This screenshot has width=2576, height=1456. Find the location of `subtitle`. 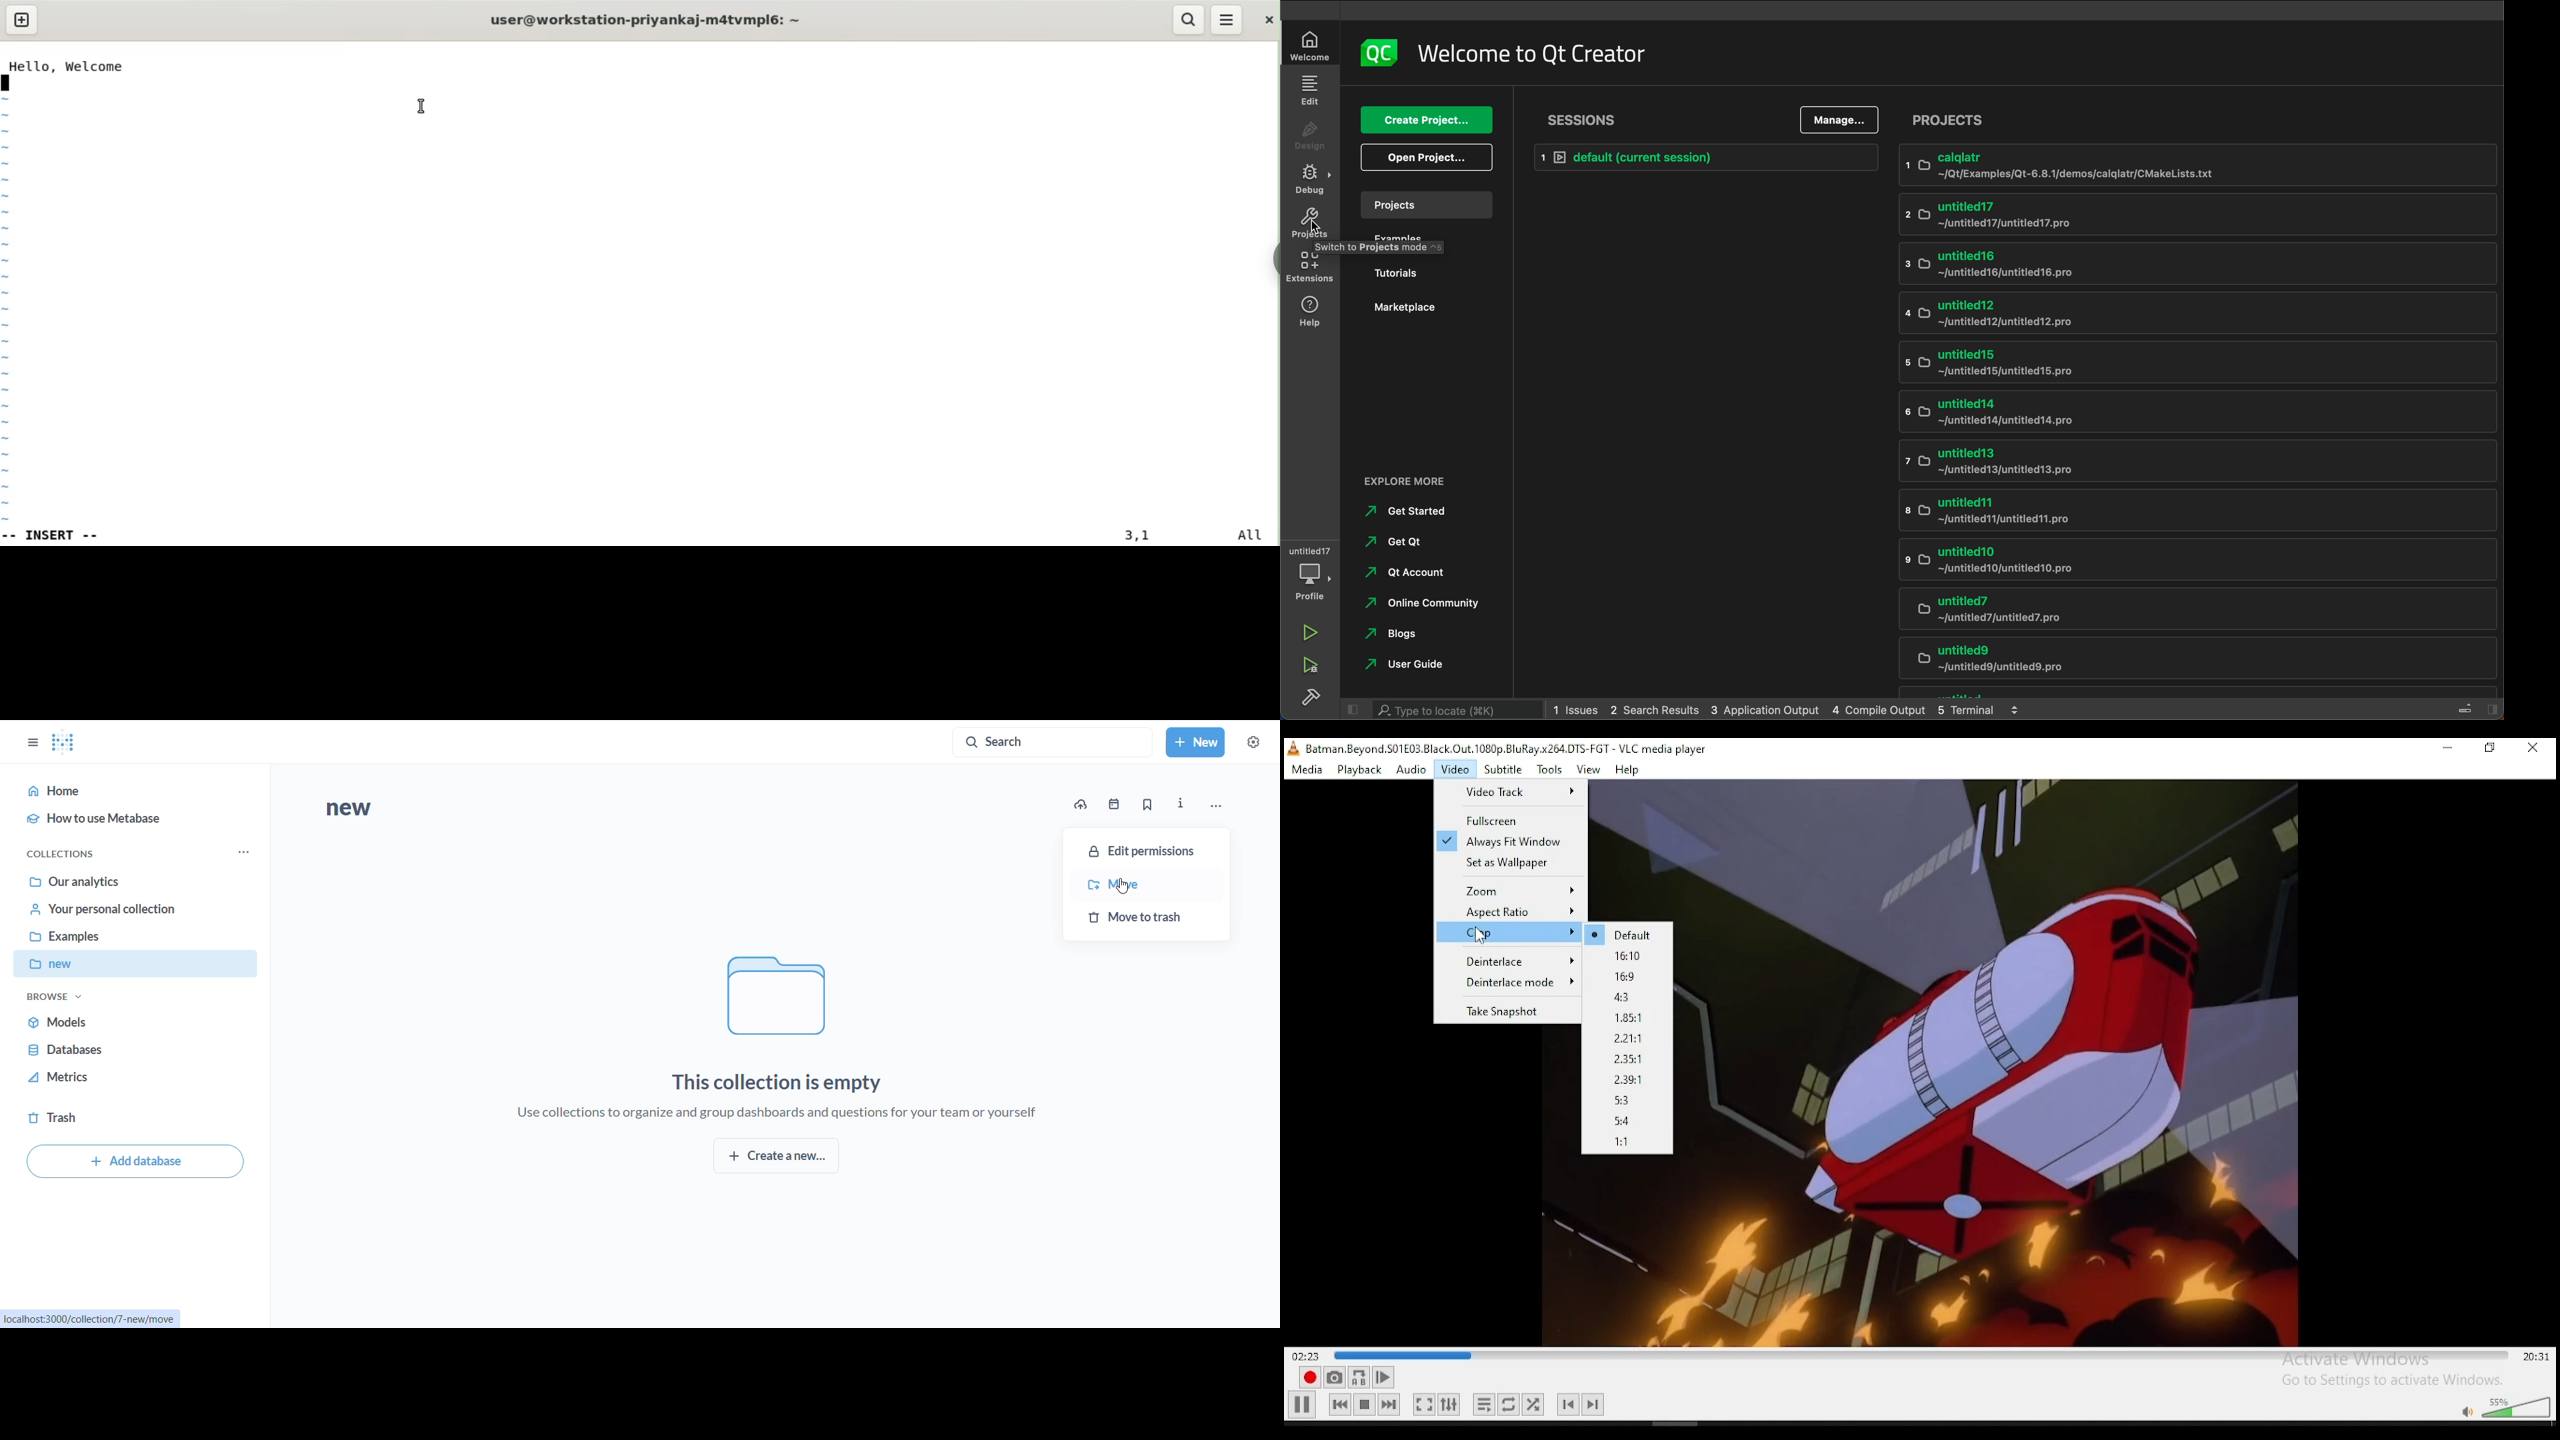

subtitle is located at coordinates (1504, 769).